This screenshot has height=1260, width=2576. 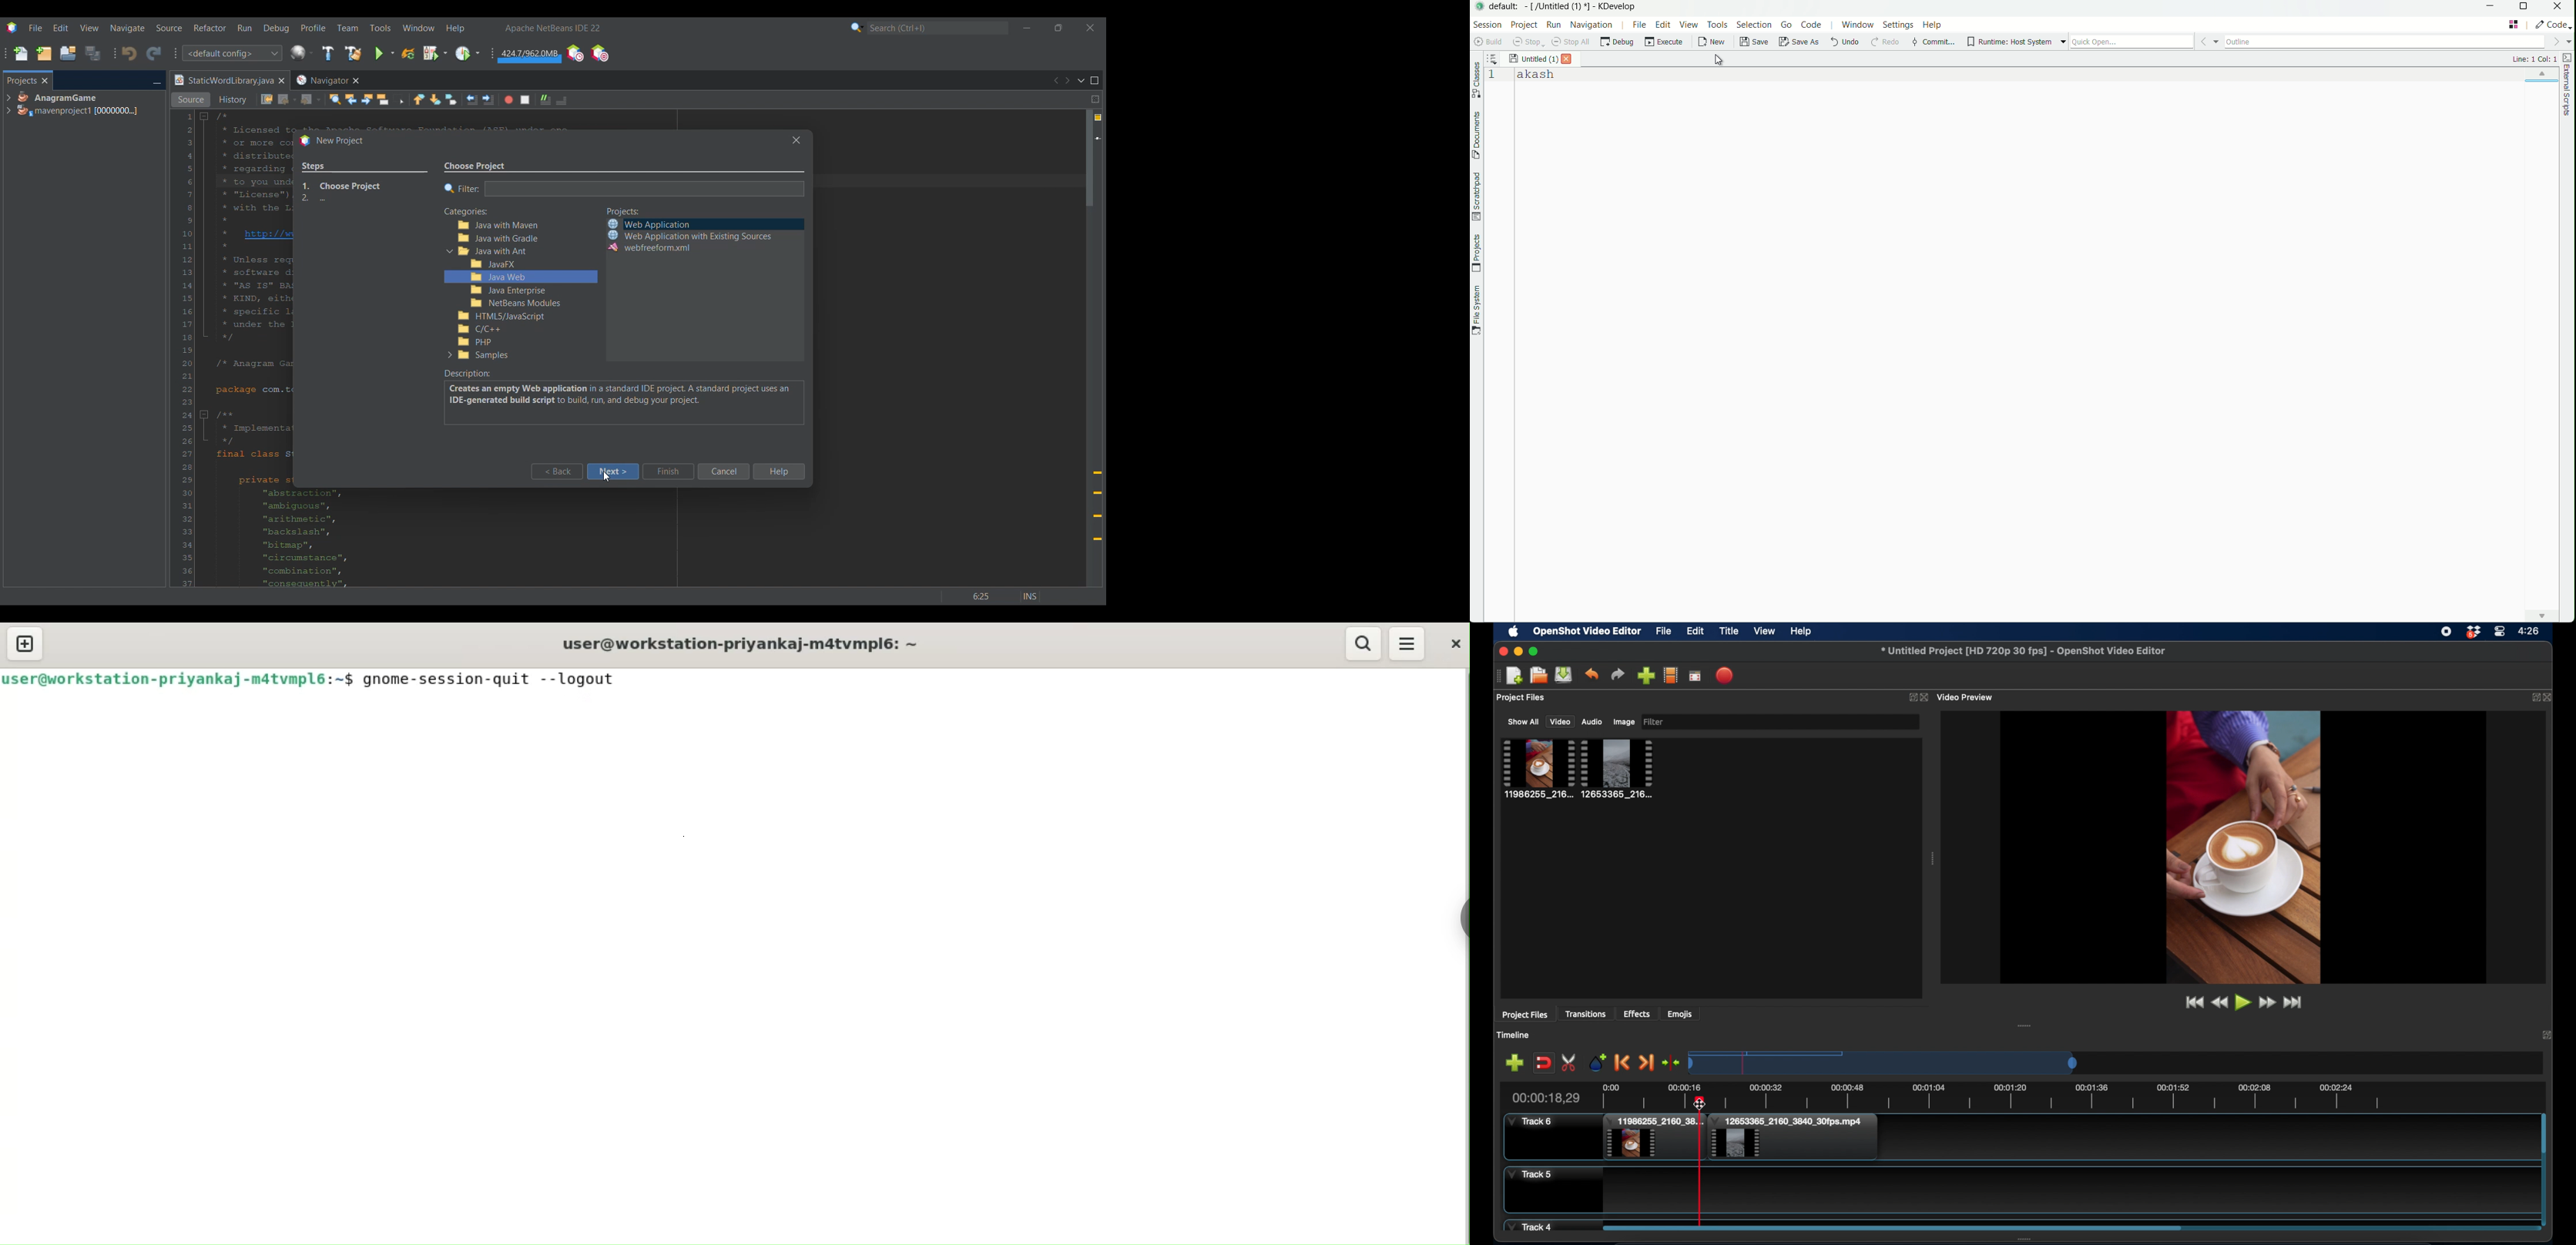 What do you see at coordinates (1493, 58) in the screenshot?
I see `sort the opened documents` at bounding box center [1493, 58].